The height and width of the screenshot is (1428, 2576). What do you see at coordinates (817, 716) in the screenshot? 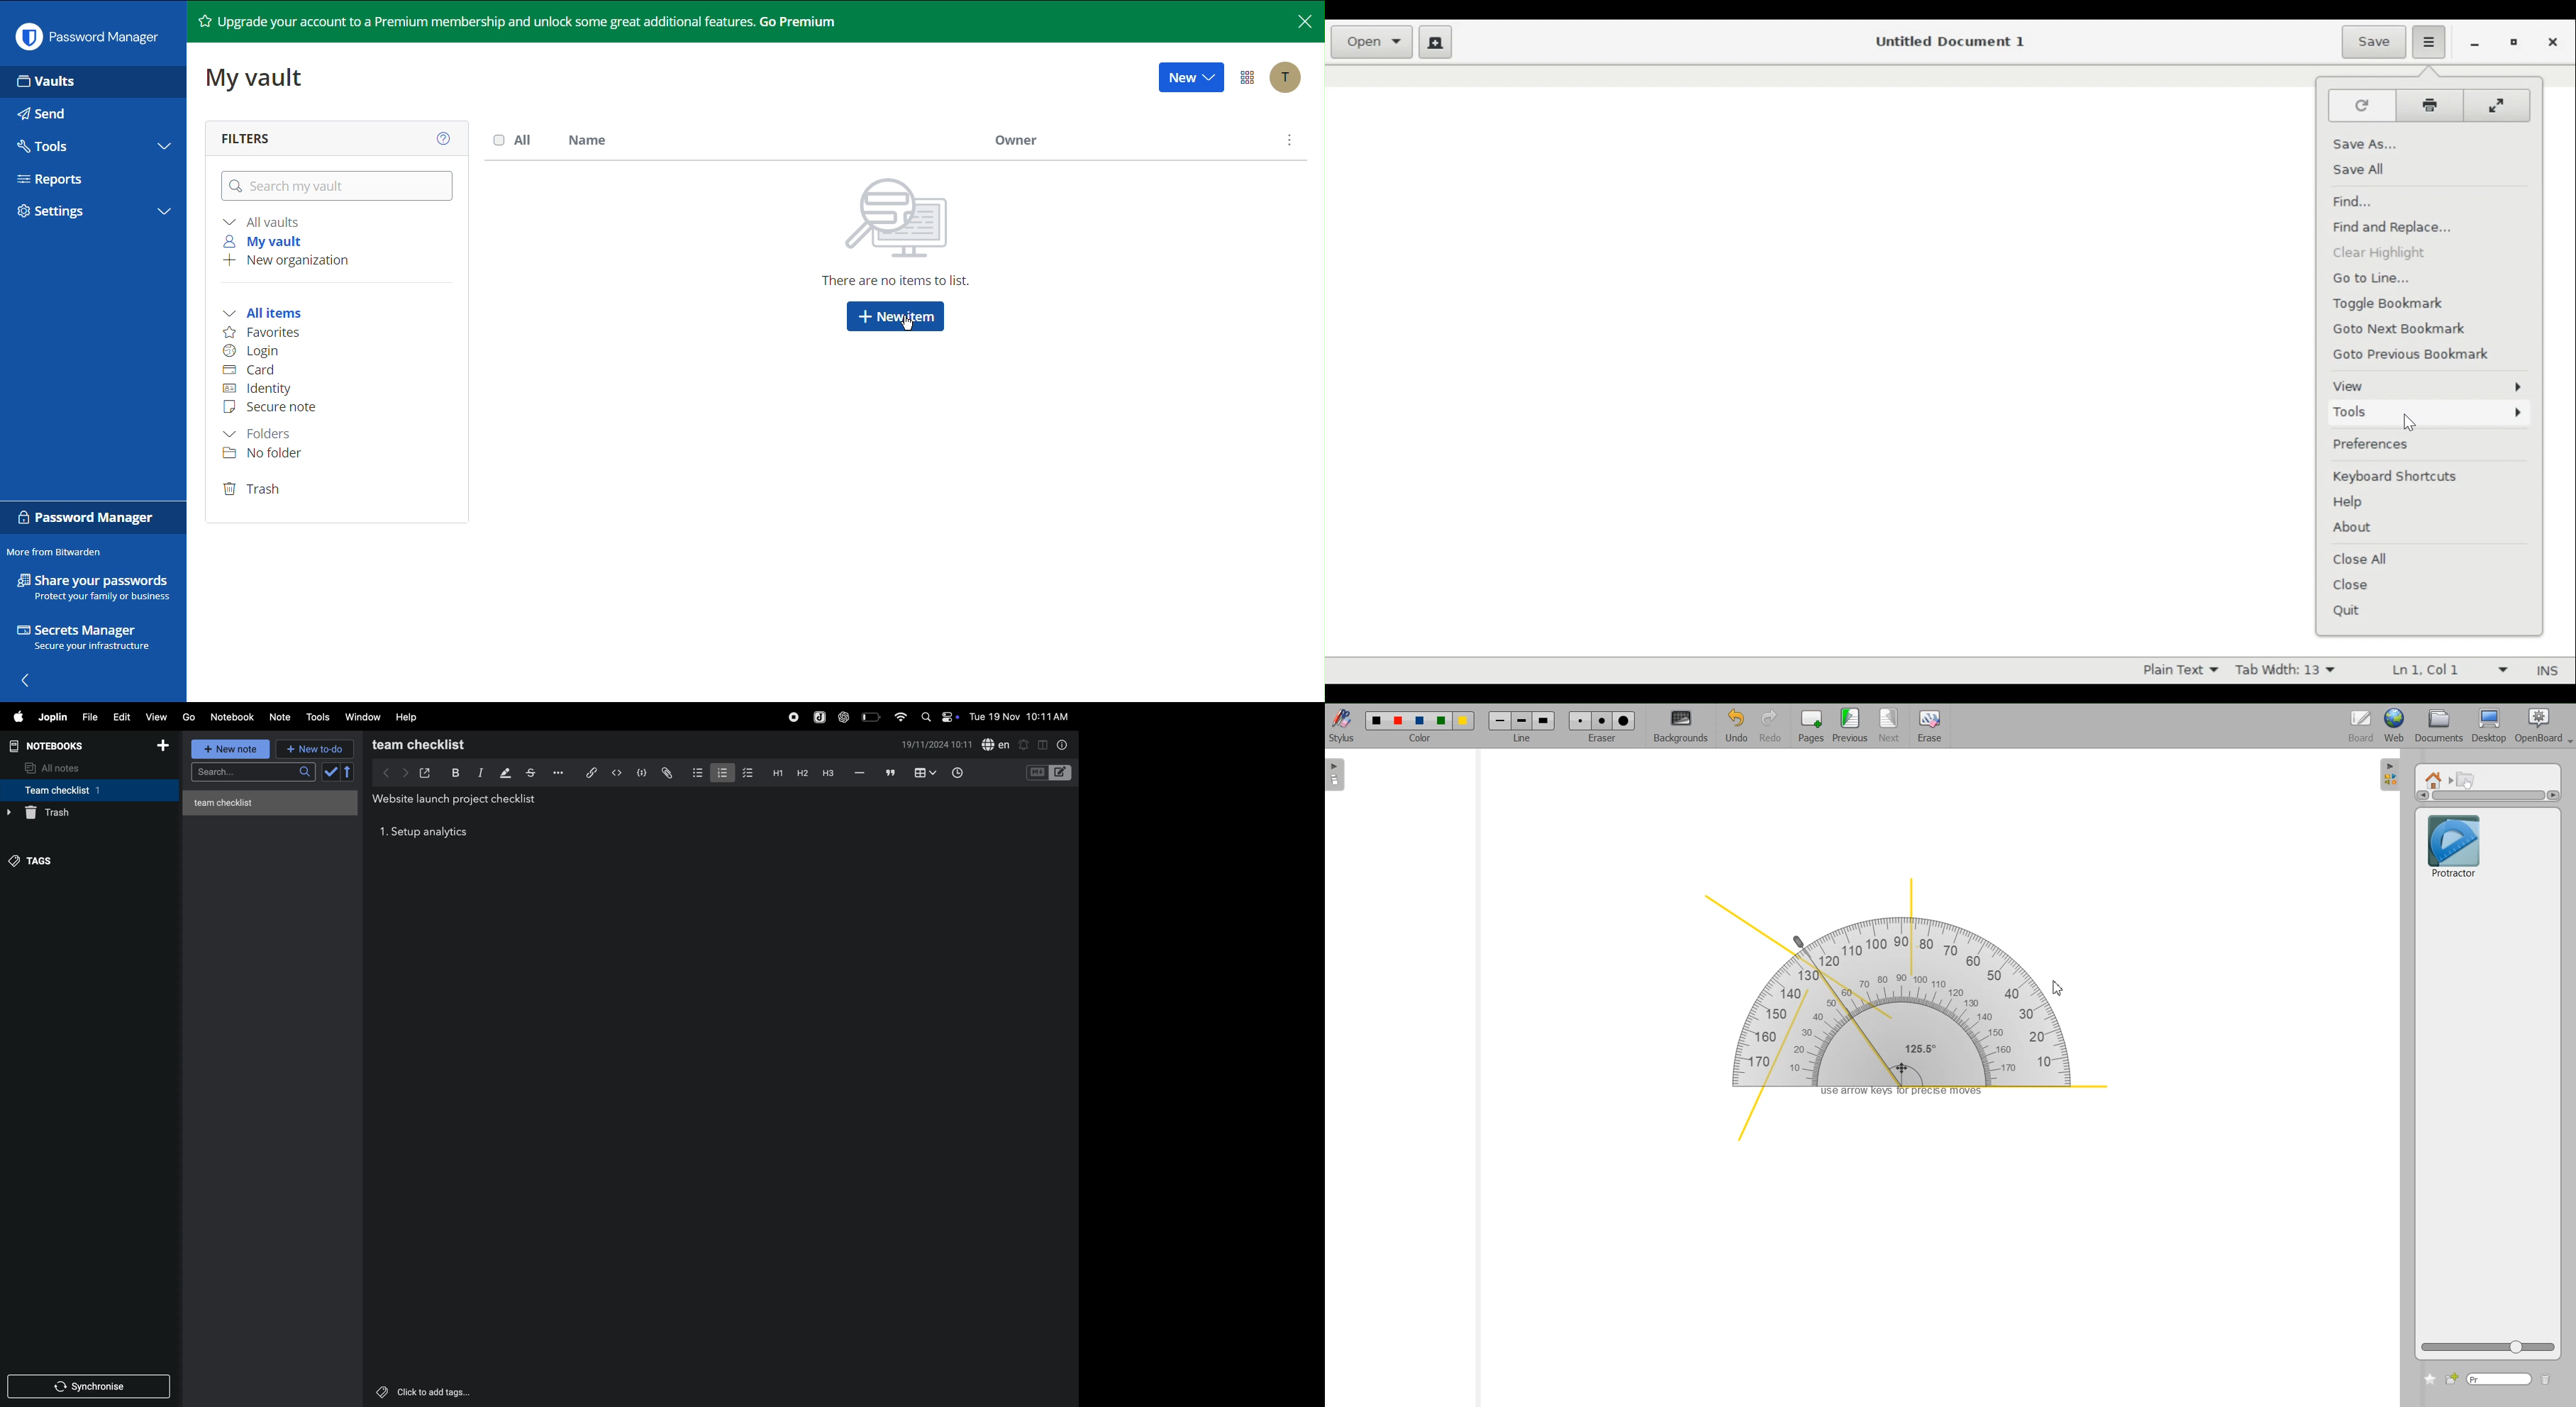
I see `joplin` at bounding box center [817, 716].